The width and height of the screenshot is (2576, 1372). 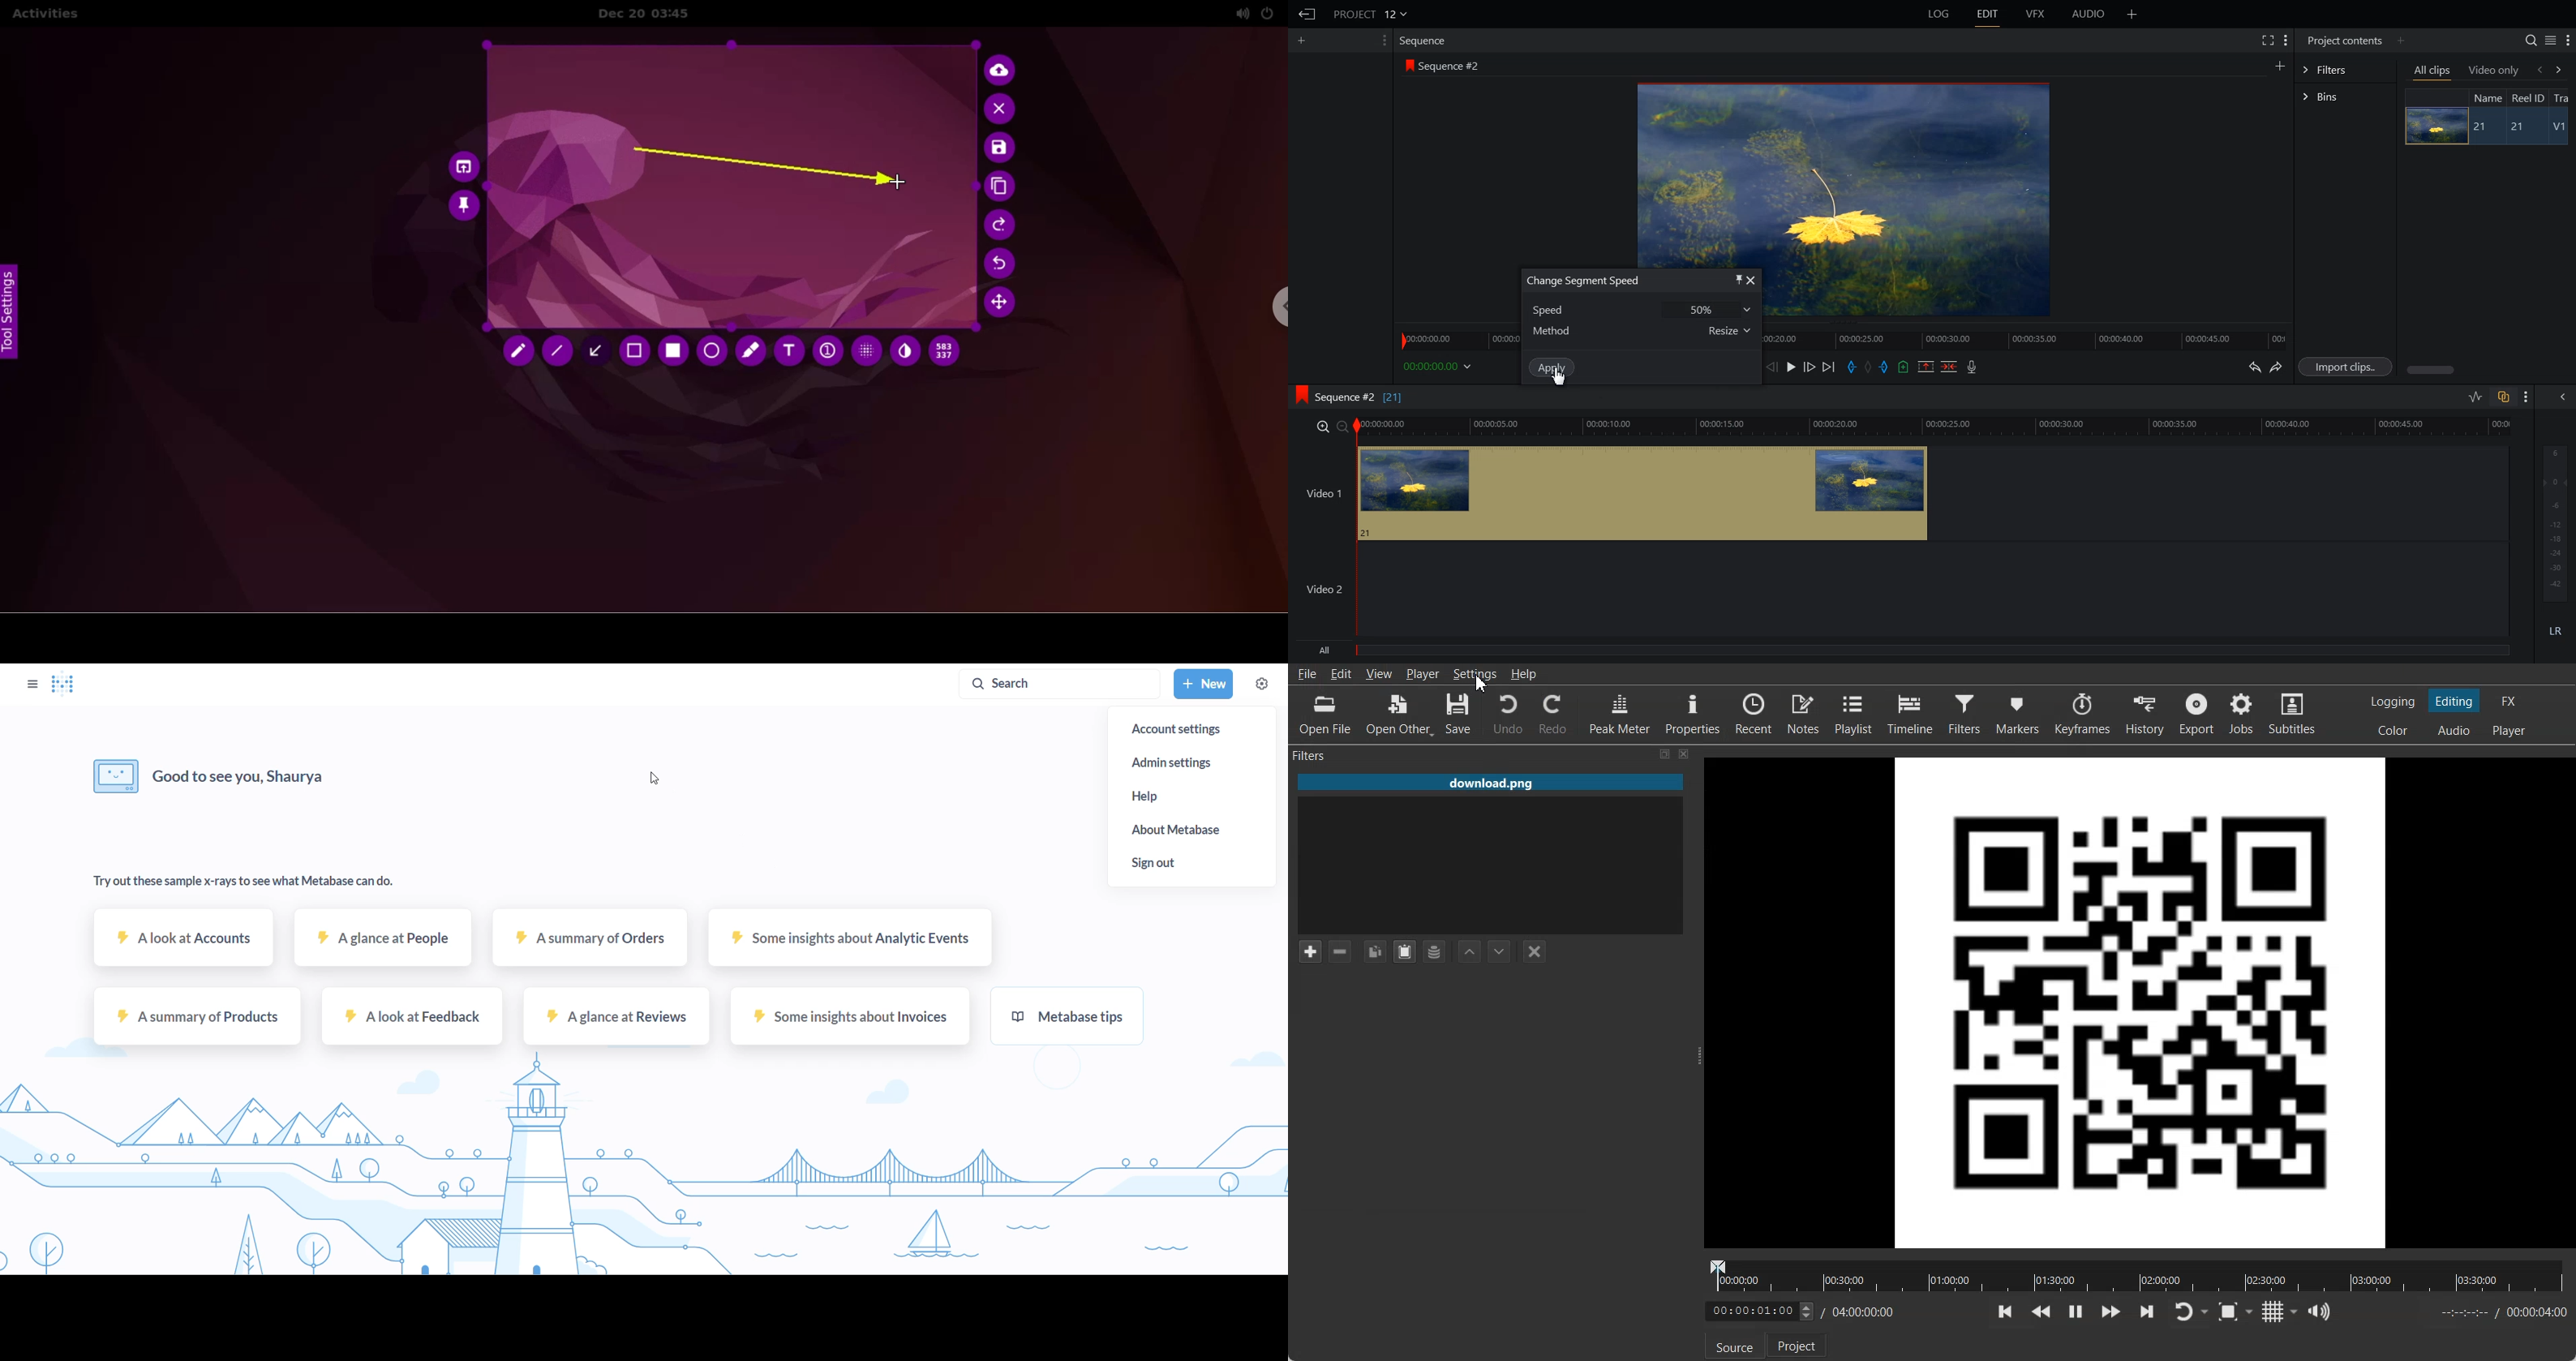 What do you see at coordinates (2523, 127) in the screenshot?
I see `21` at bounding box center [2523, 127].